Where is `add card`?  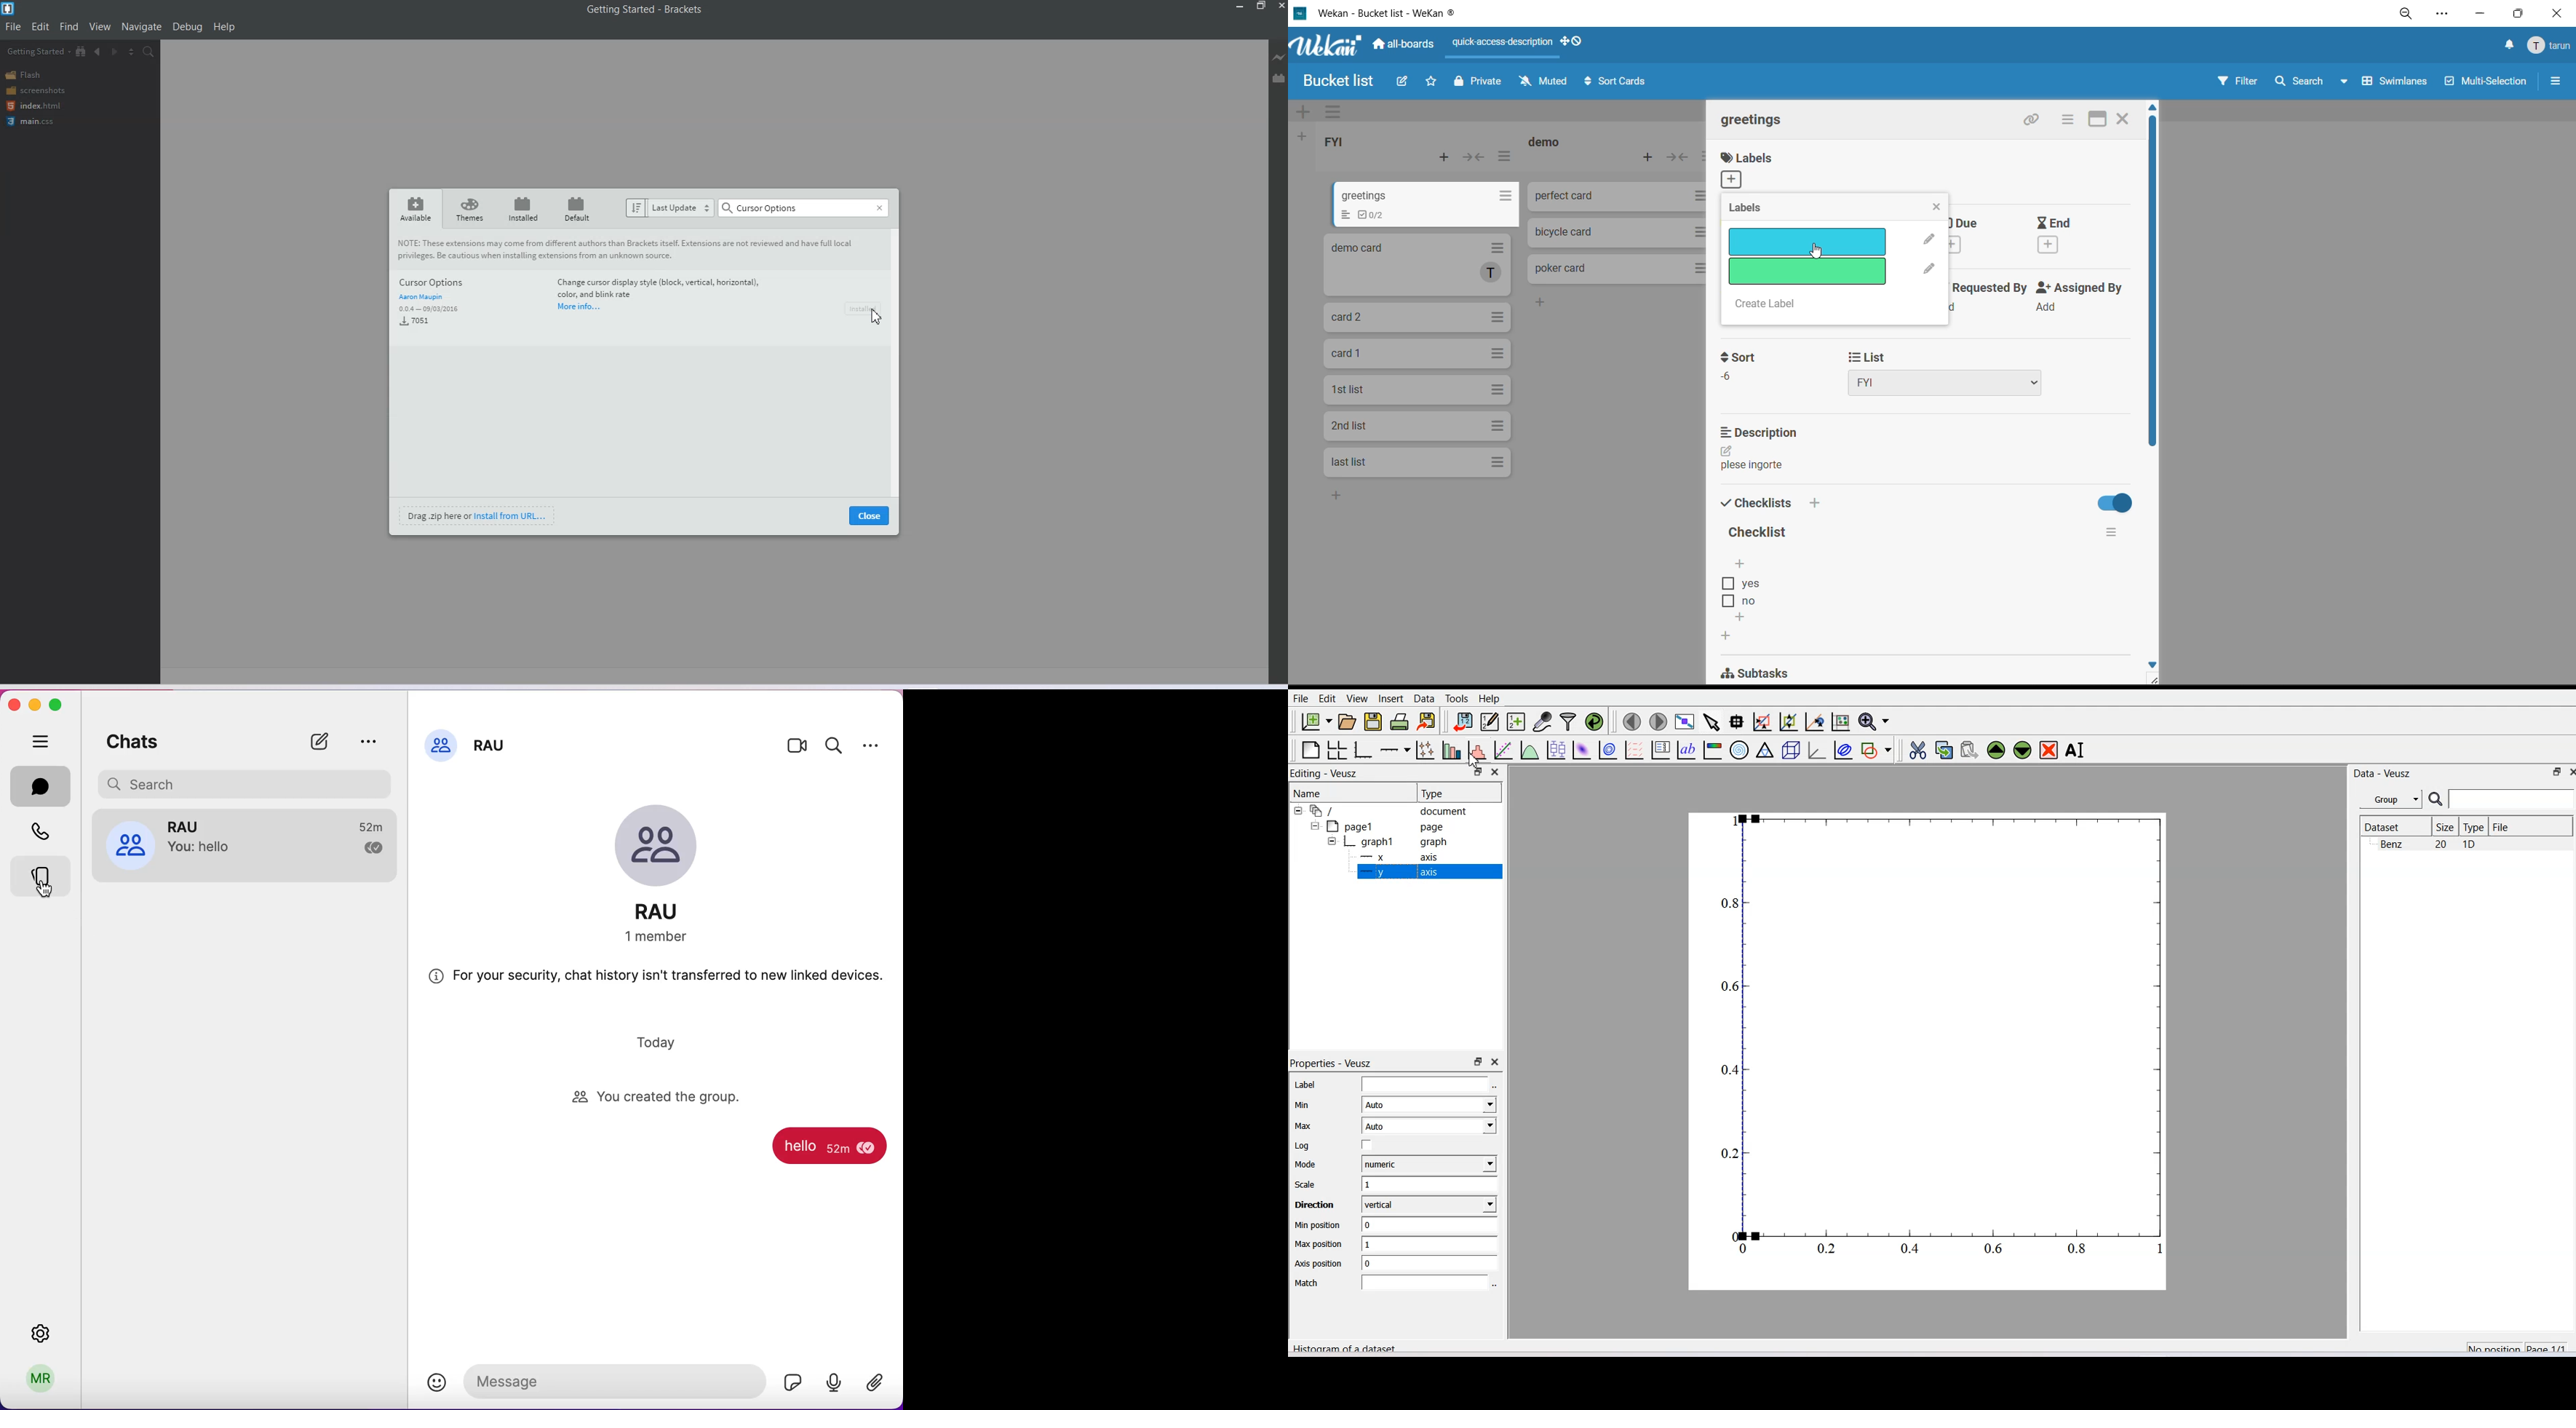 add card is located at coordinates (1441, 156).